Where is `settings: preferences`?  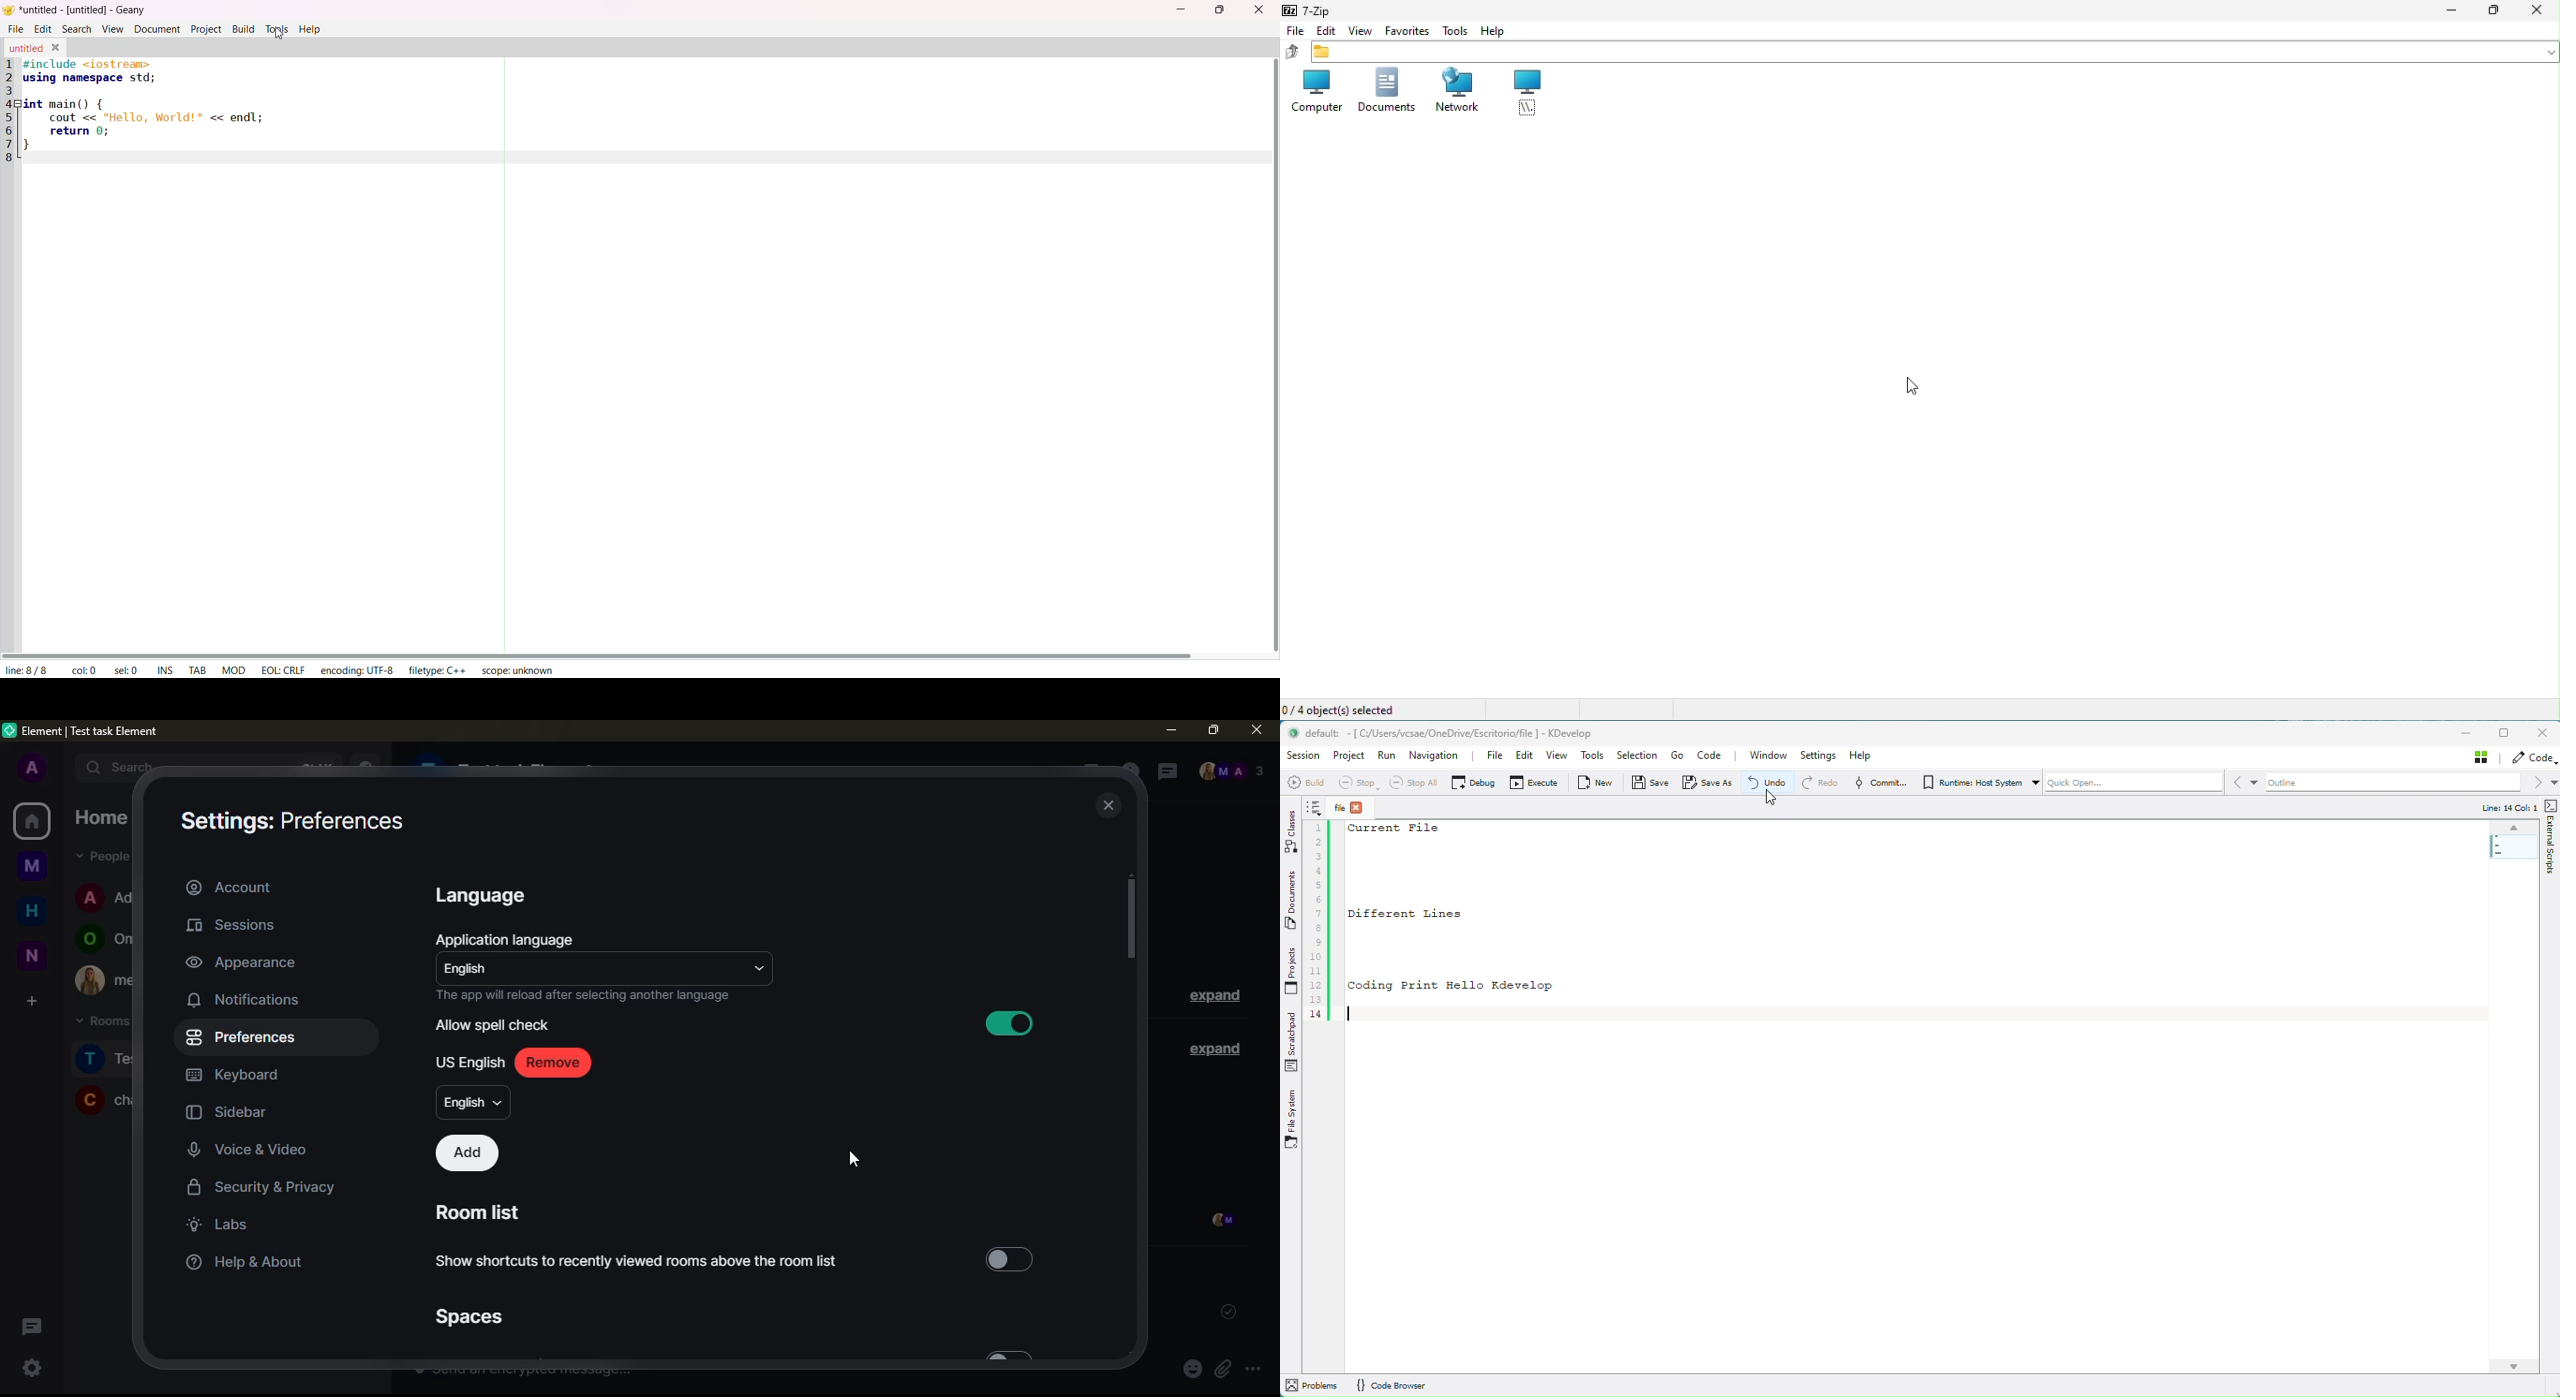
settings: preferences is located at coordinates (290, 823).